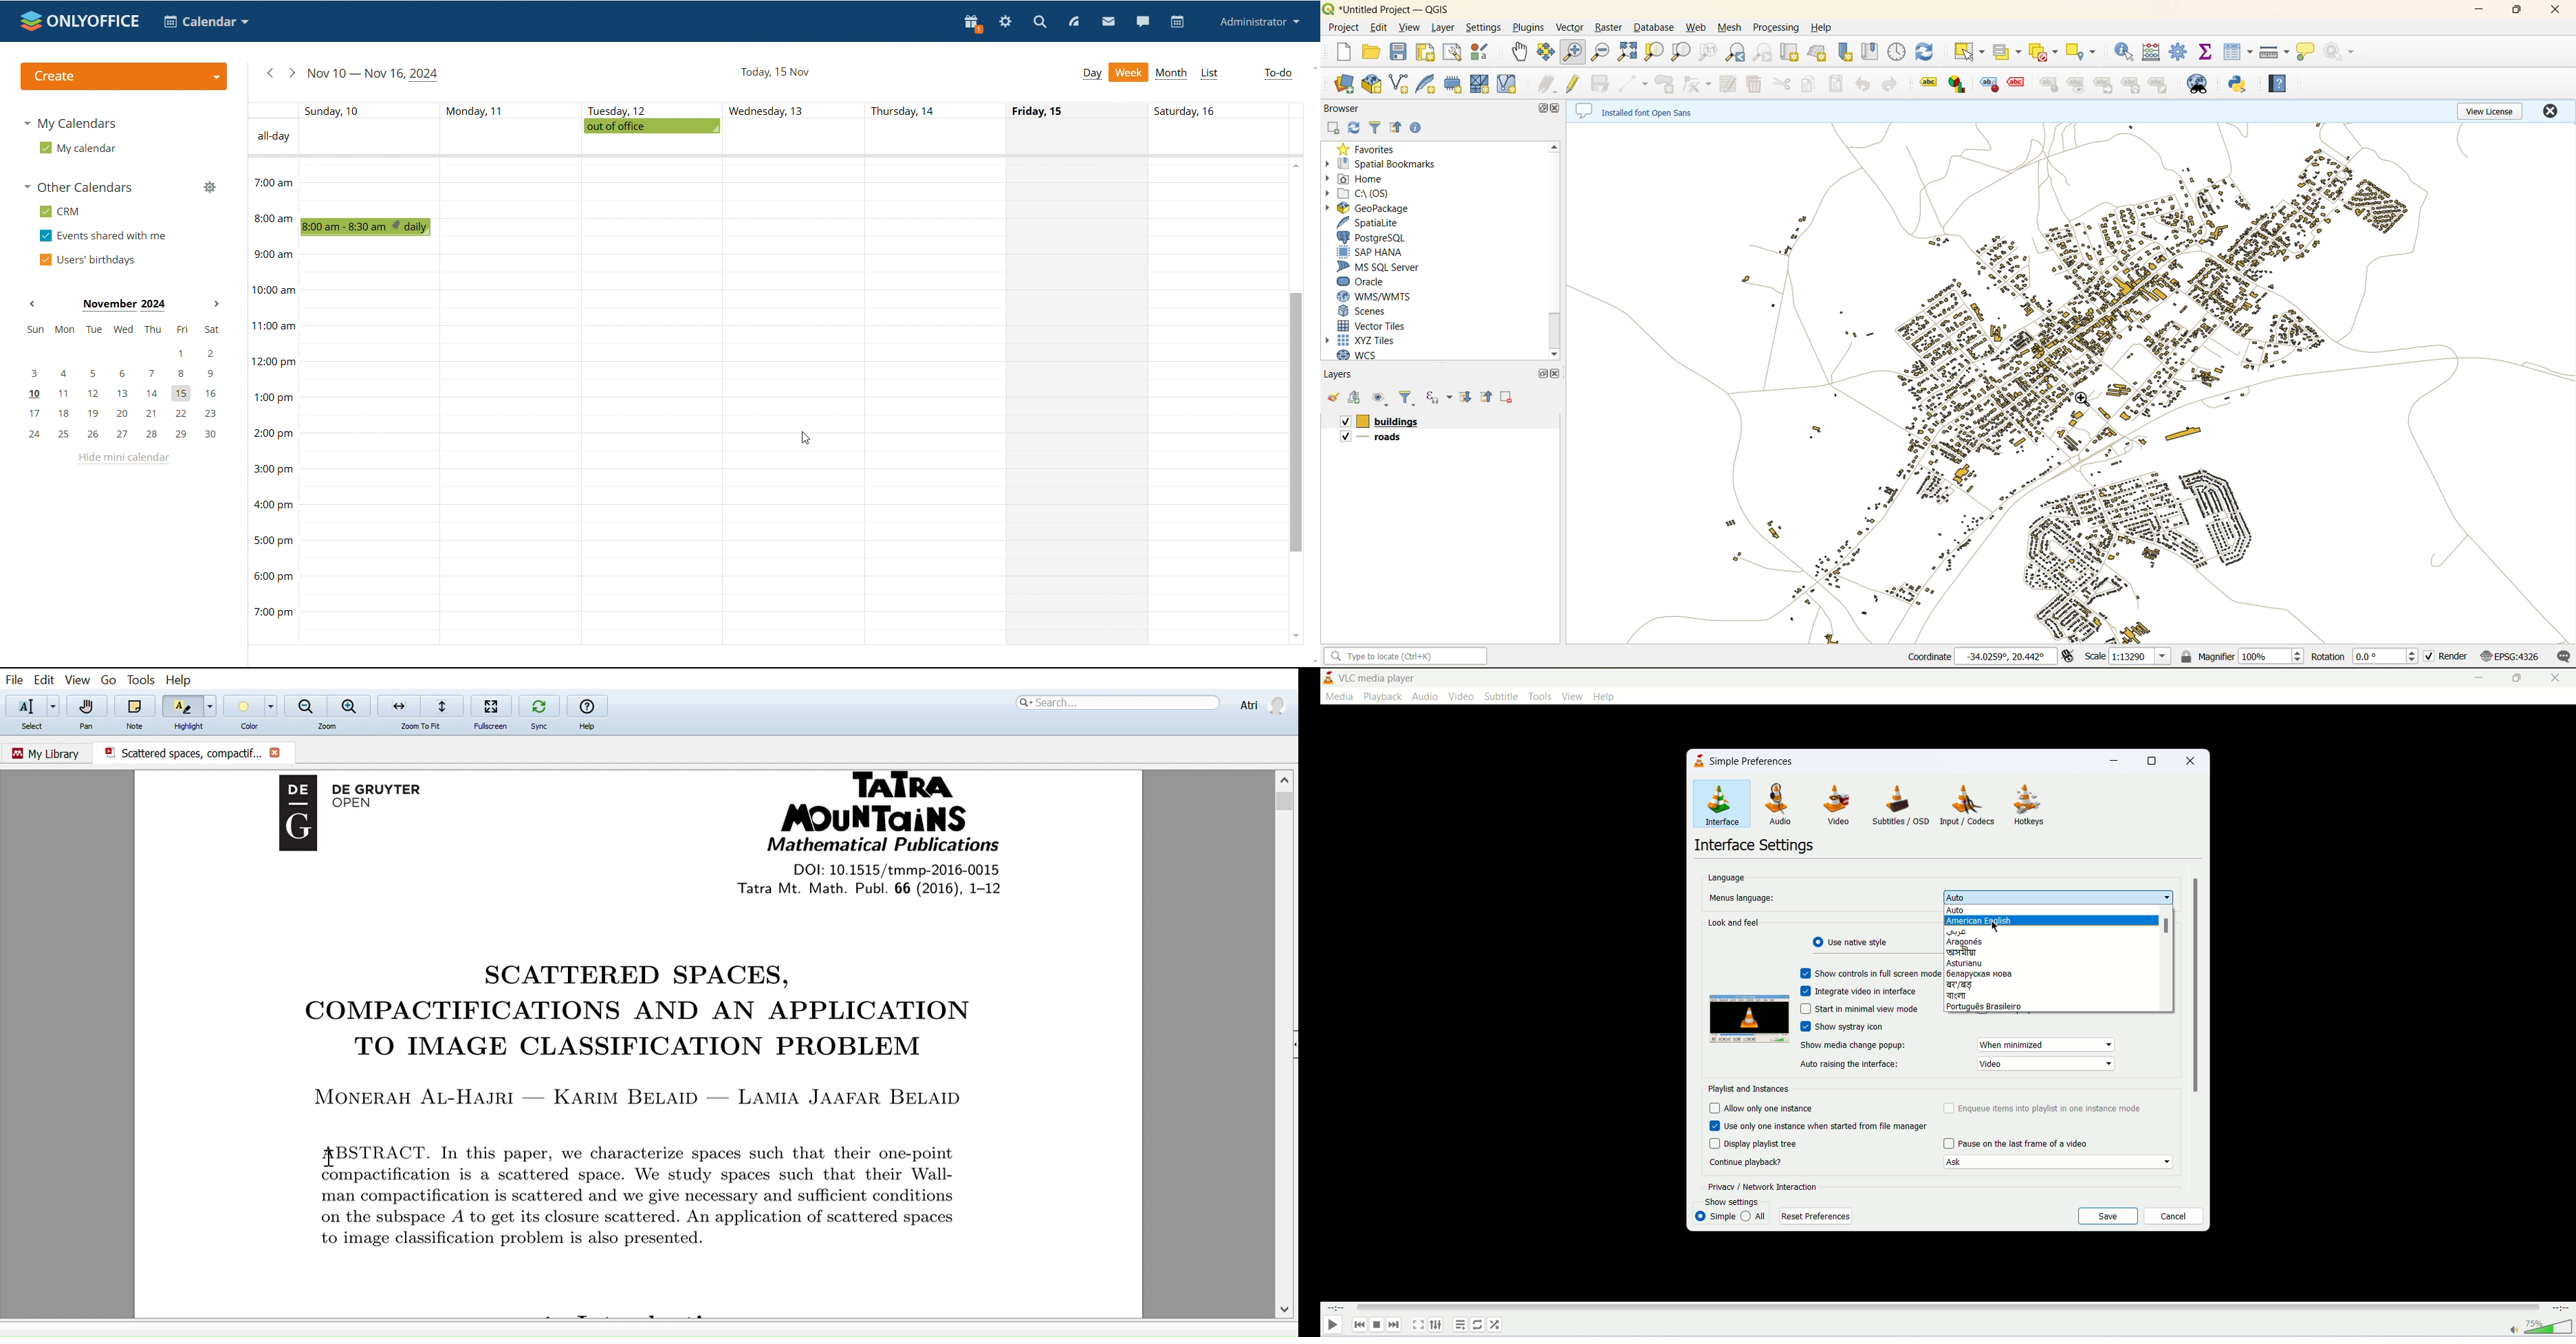 The image size is (2576, 1344). I want to click on next month, so click(217, 304).